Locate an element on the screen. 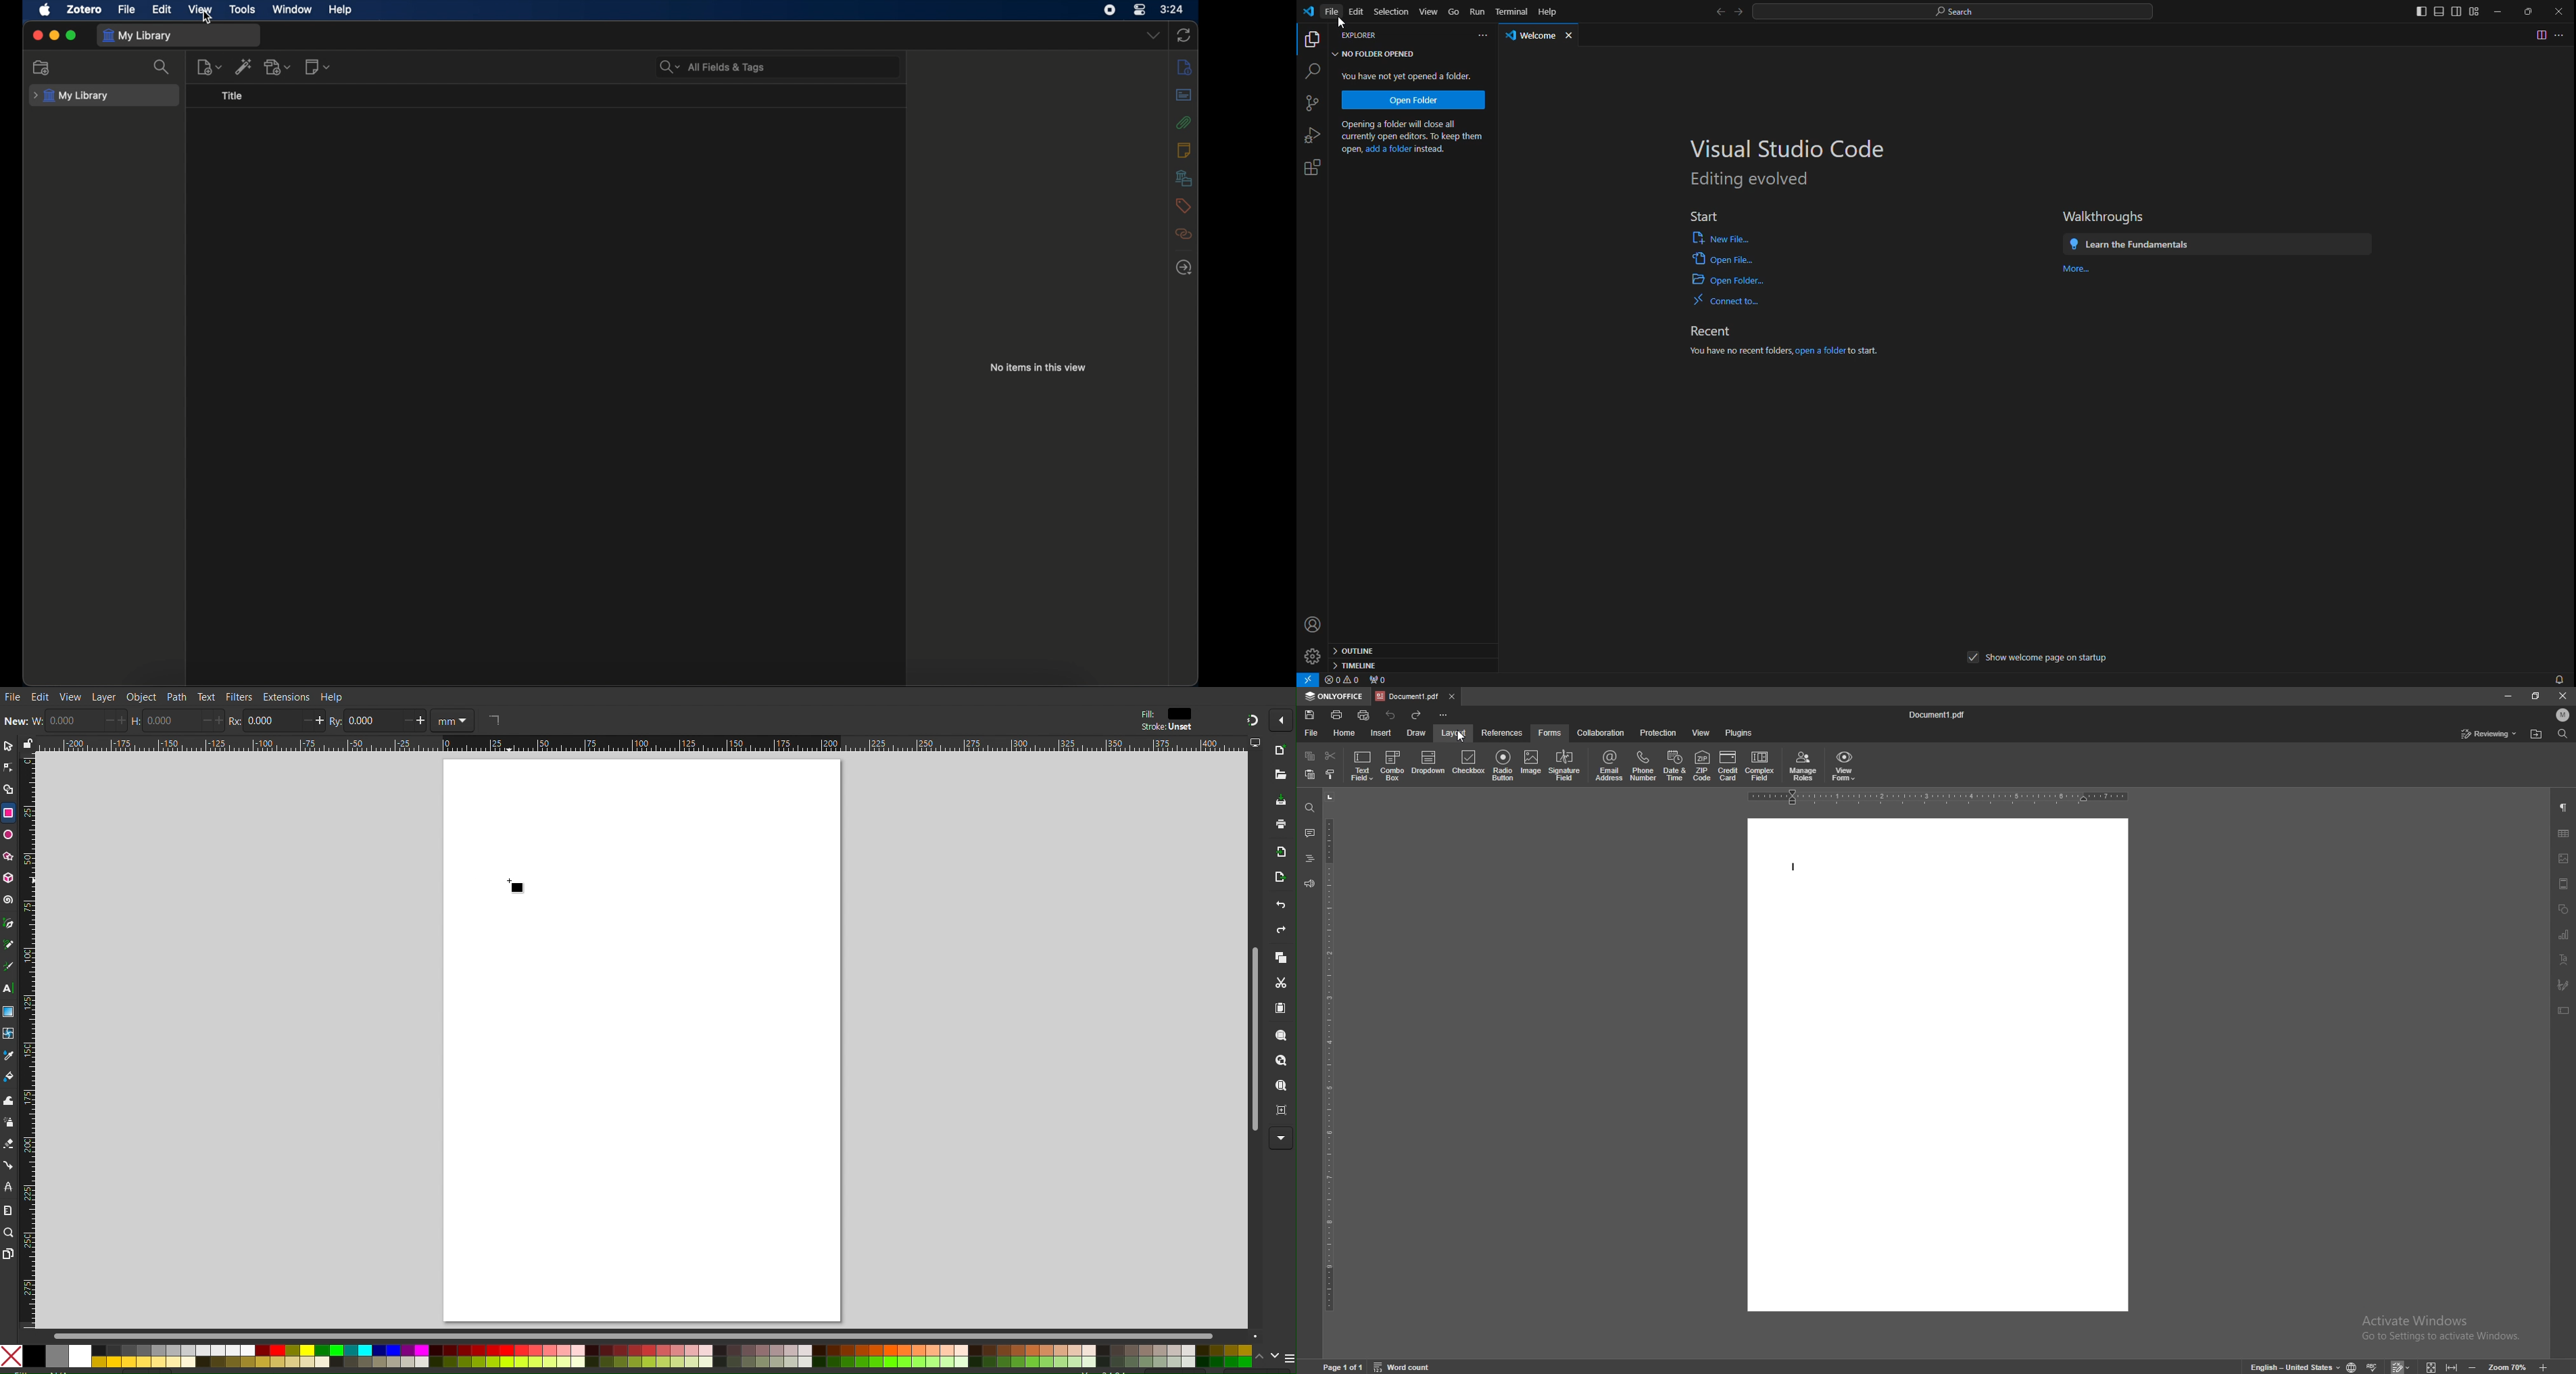  minimize is located at coordinates (55, 36).